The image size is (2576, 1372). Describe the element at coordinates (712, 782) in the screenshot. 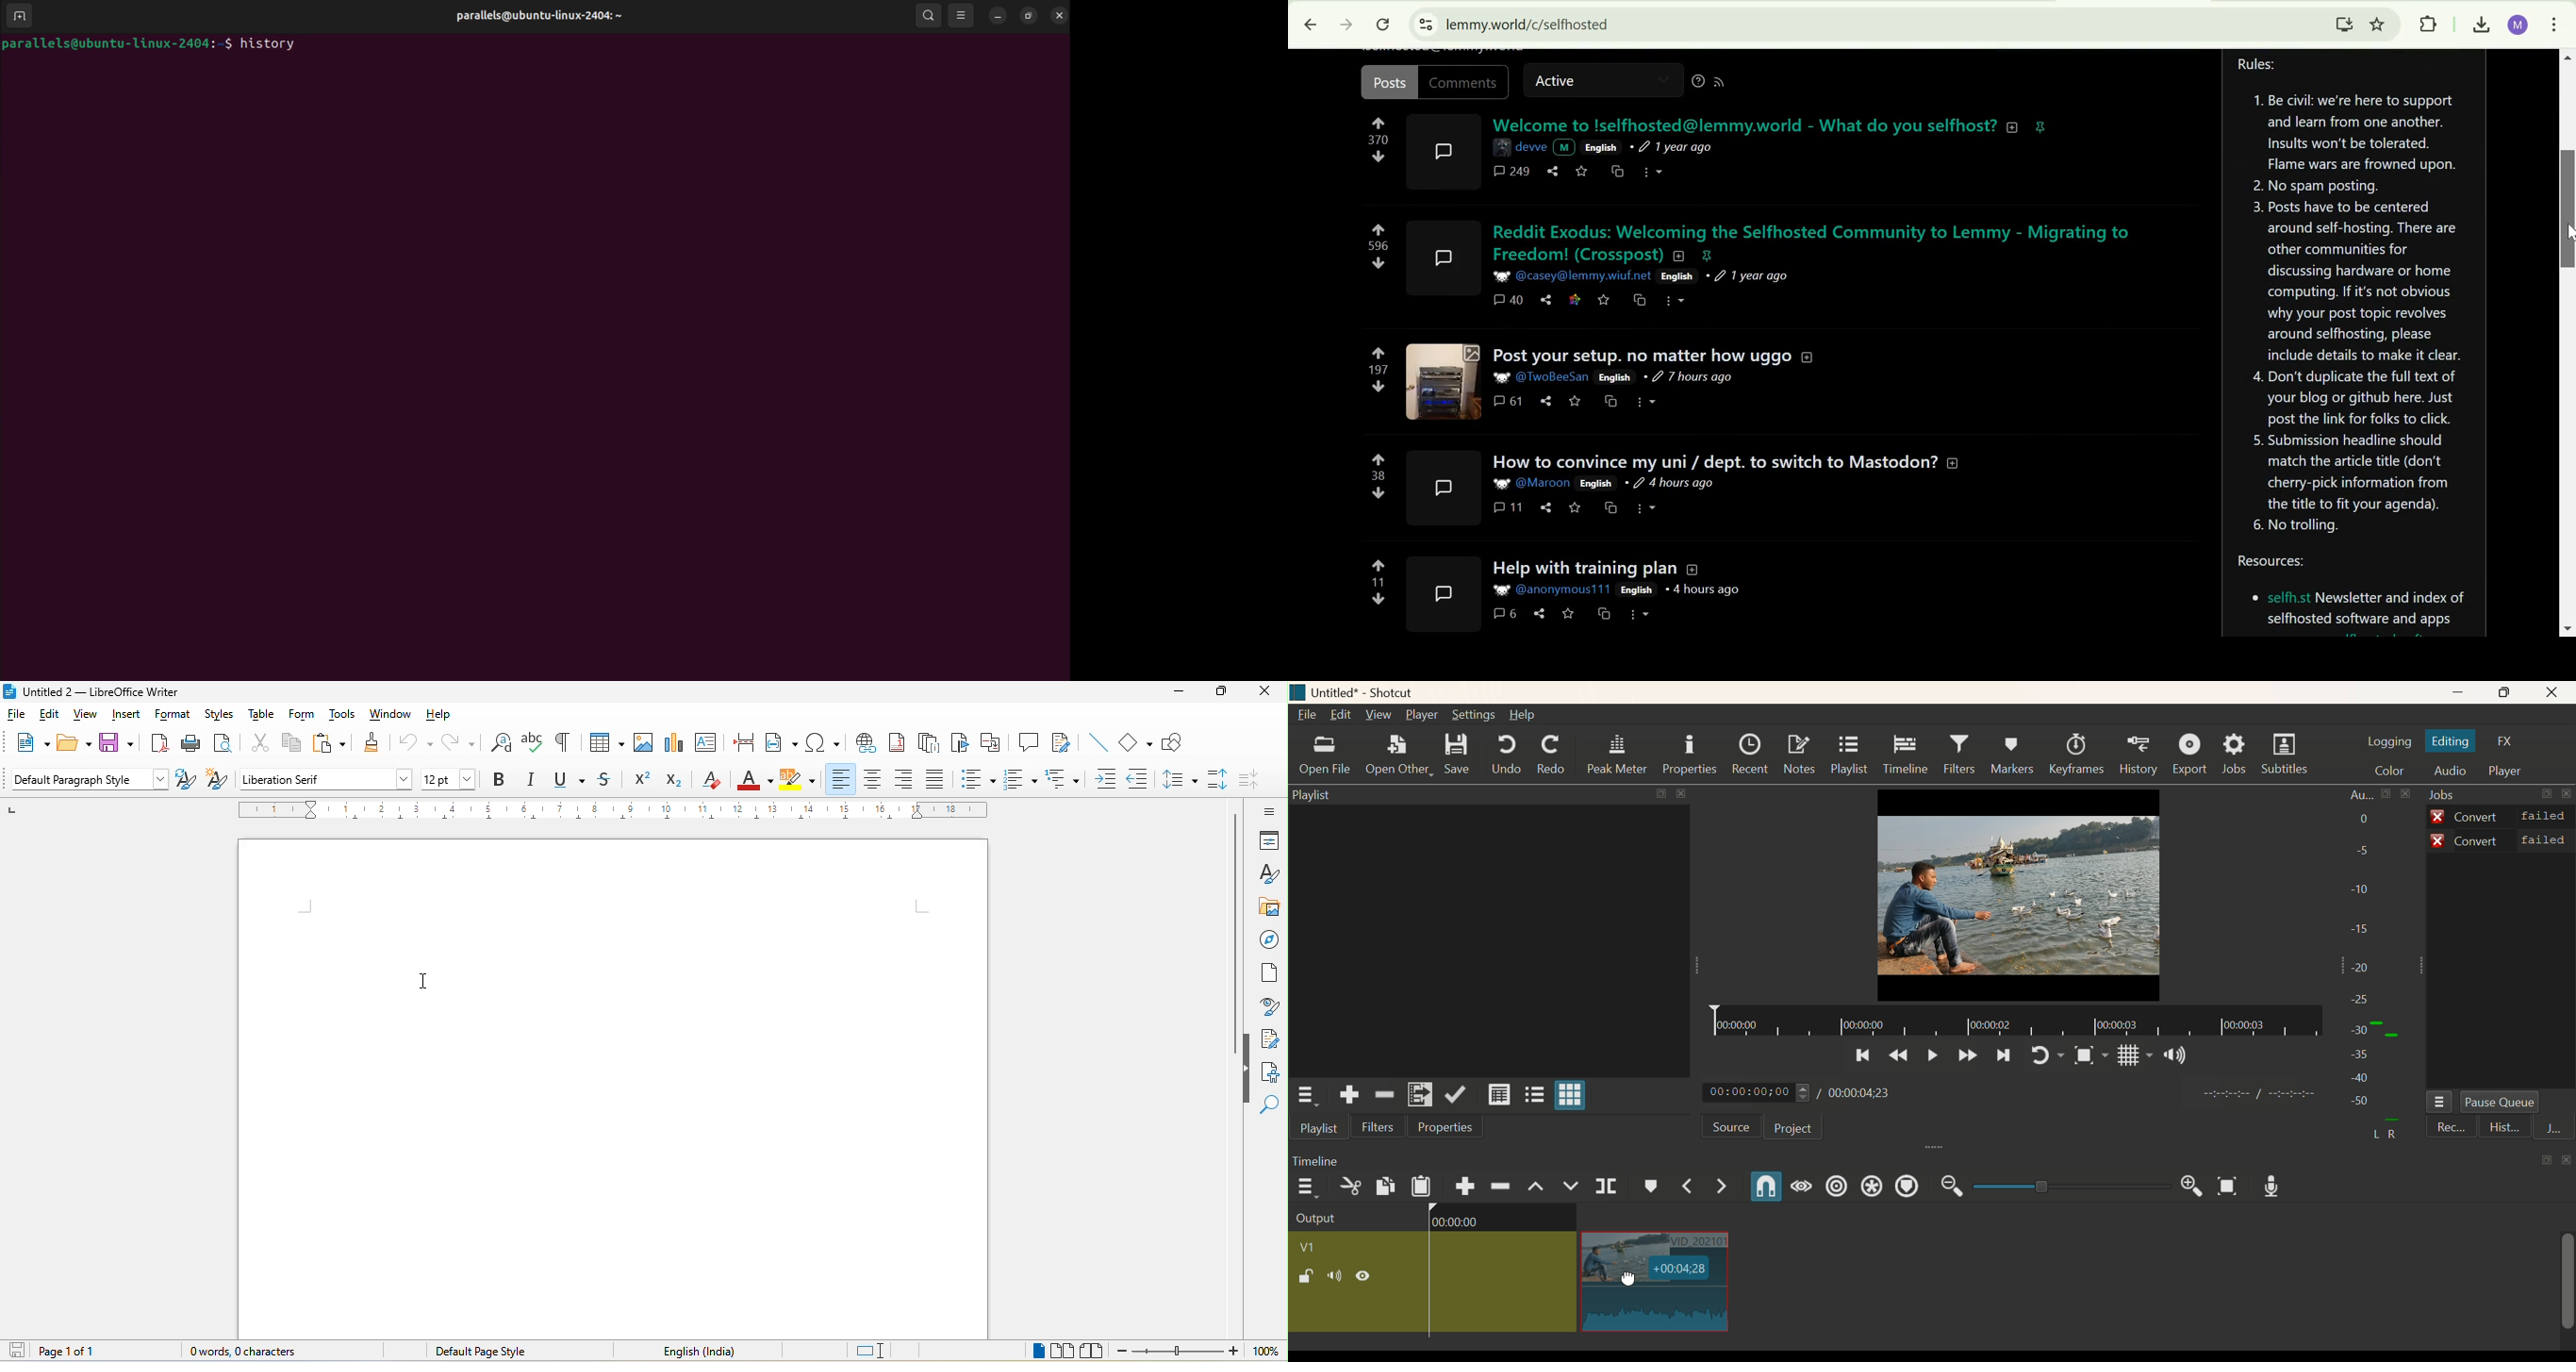

I see `clear direct formatting` at that location.